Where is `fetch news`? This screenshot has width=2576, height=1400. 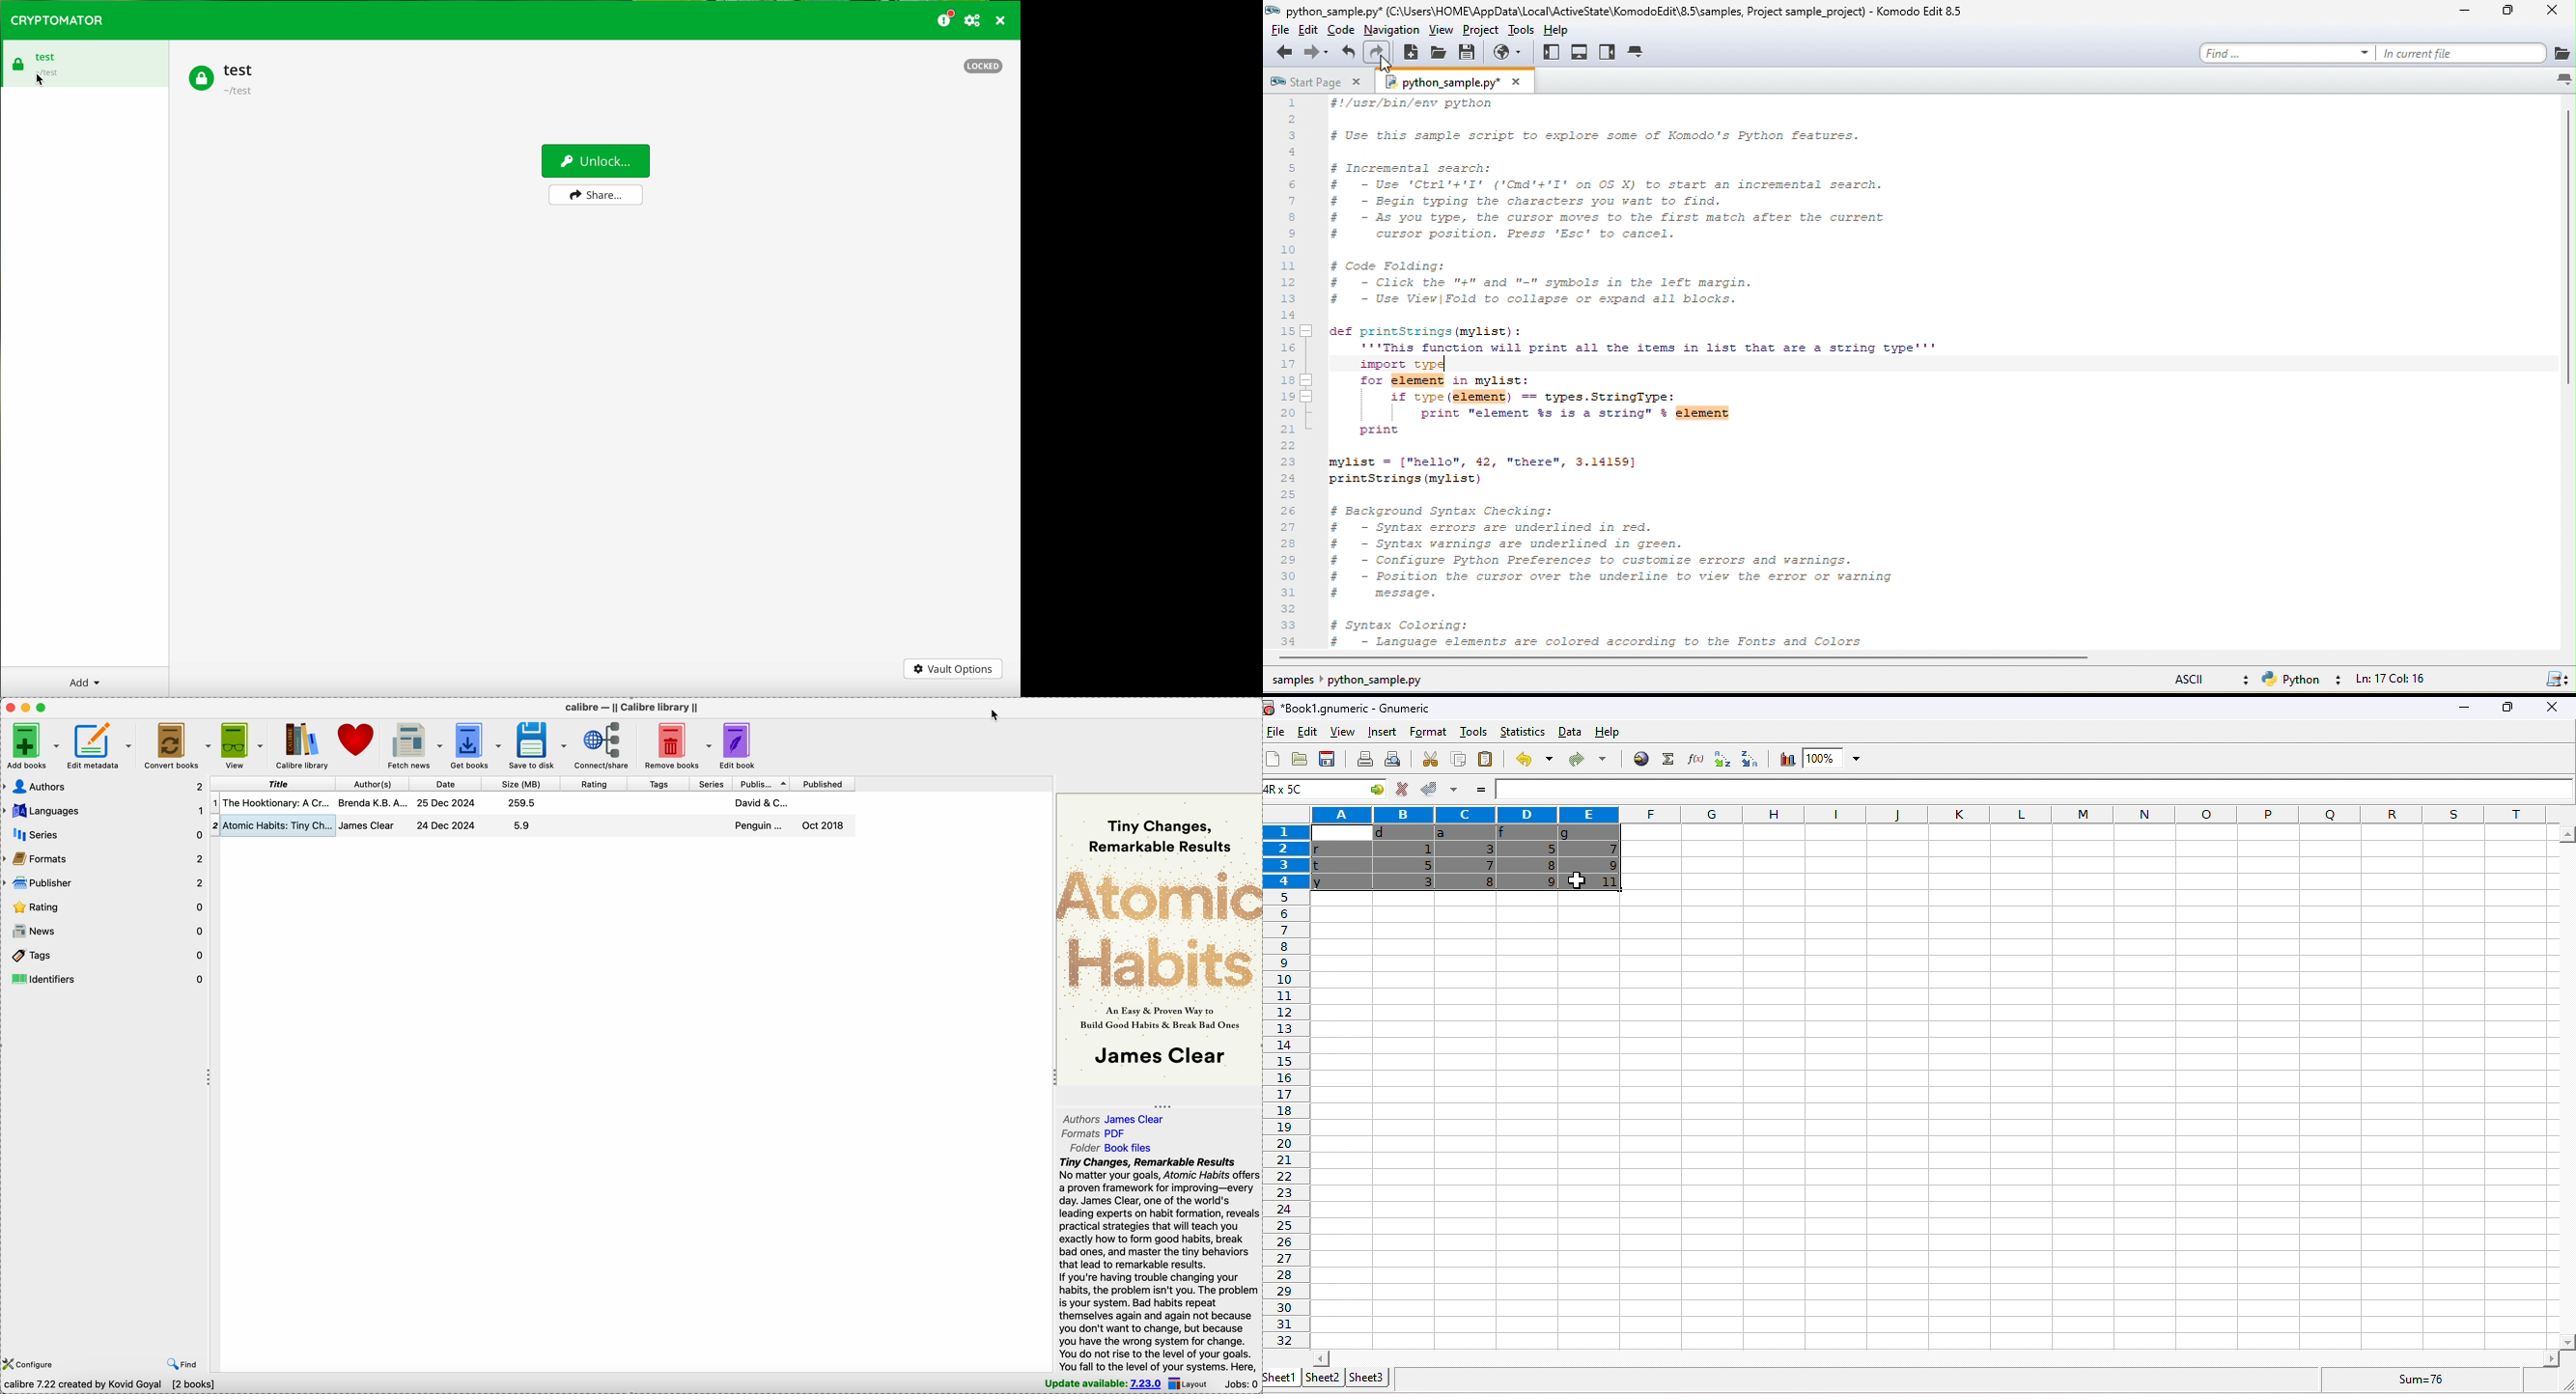 fetch news is located at coordinates (414, 745).